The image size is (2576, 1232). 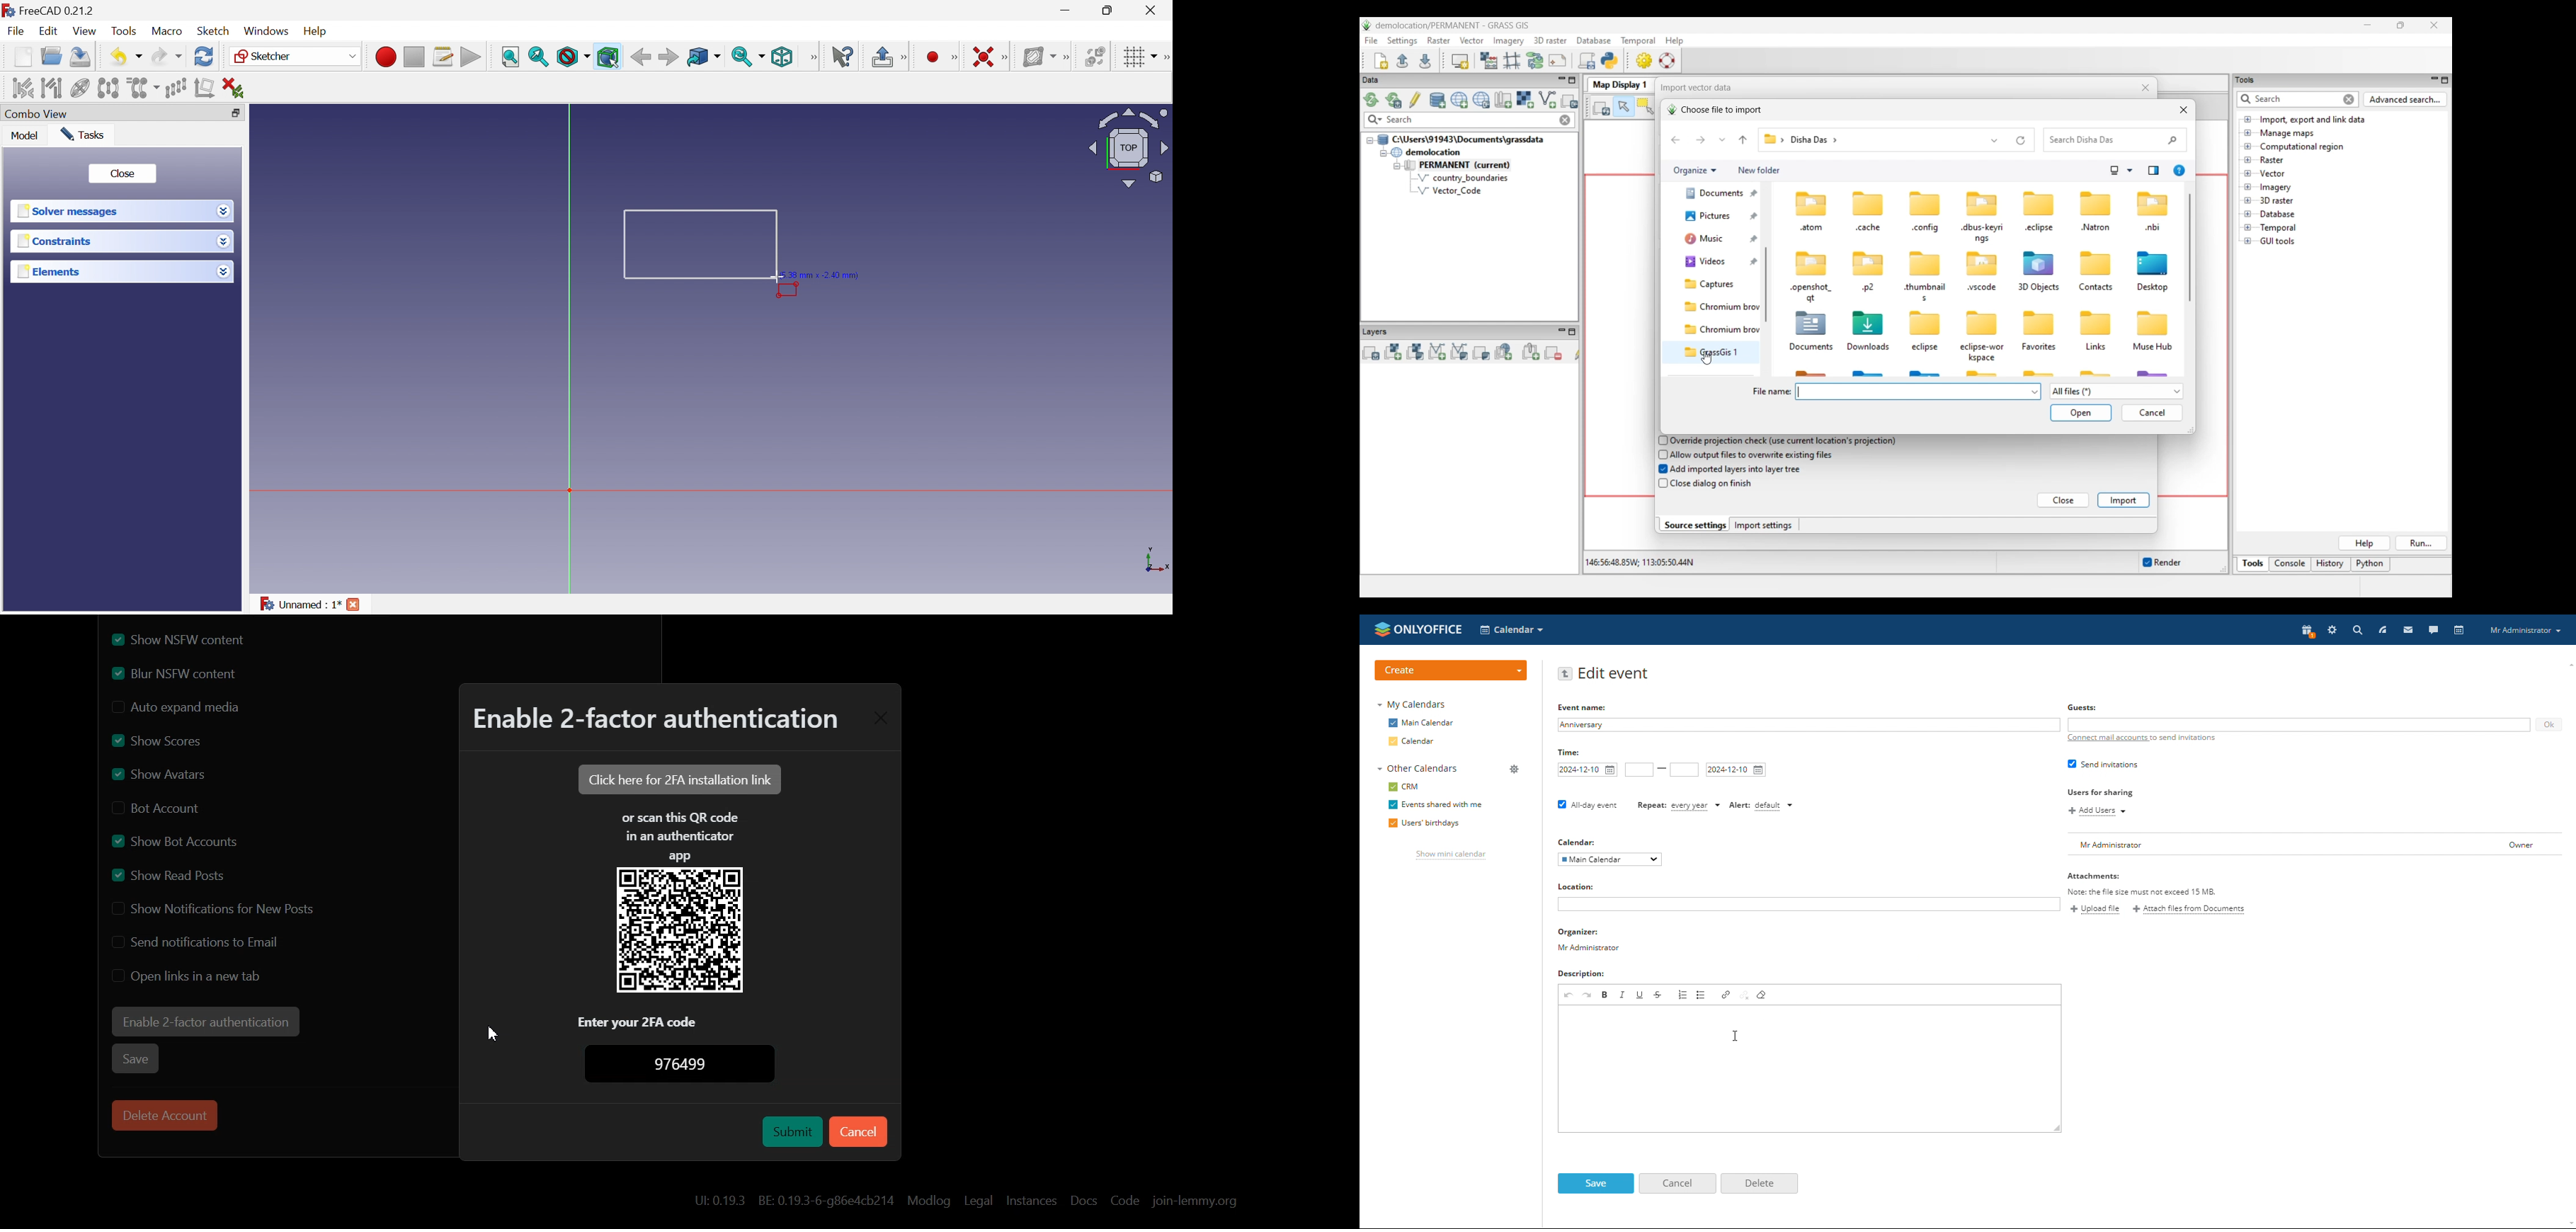 What do you see at coordinates (166, 31) in the screenshot?
I see `Macro` at bounding box center [166, 31].